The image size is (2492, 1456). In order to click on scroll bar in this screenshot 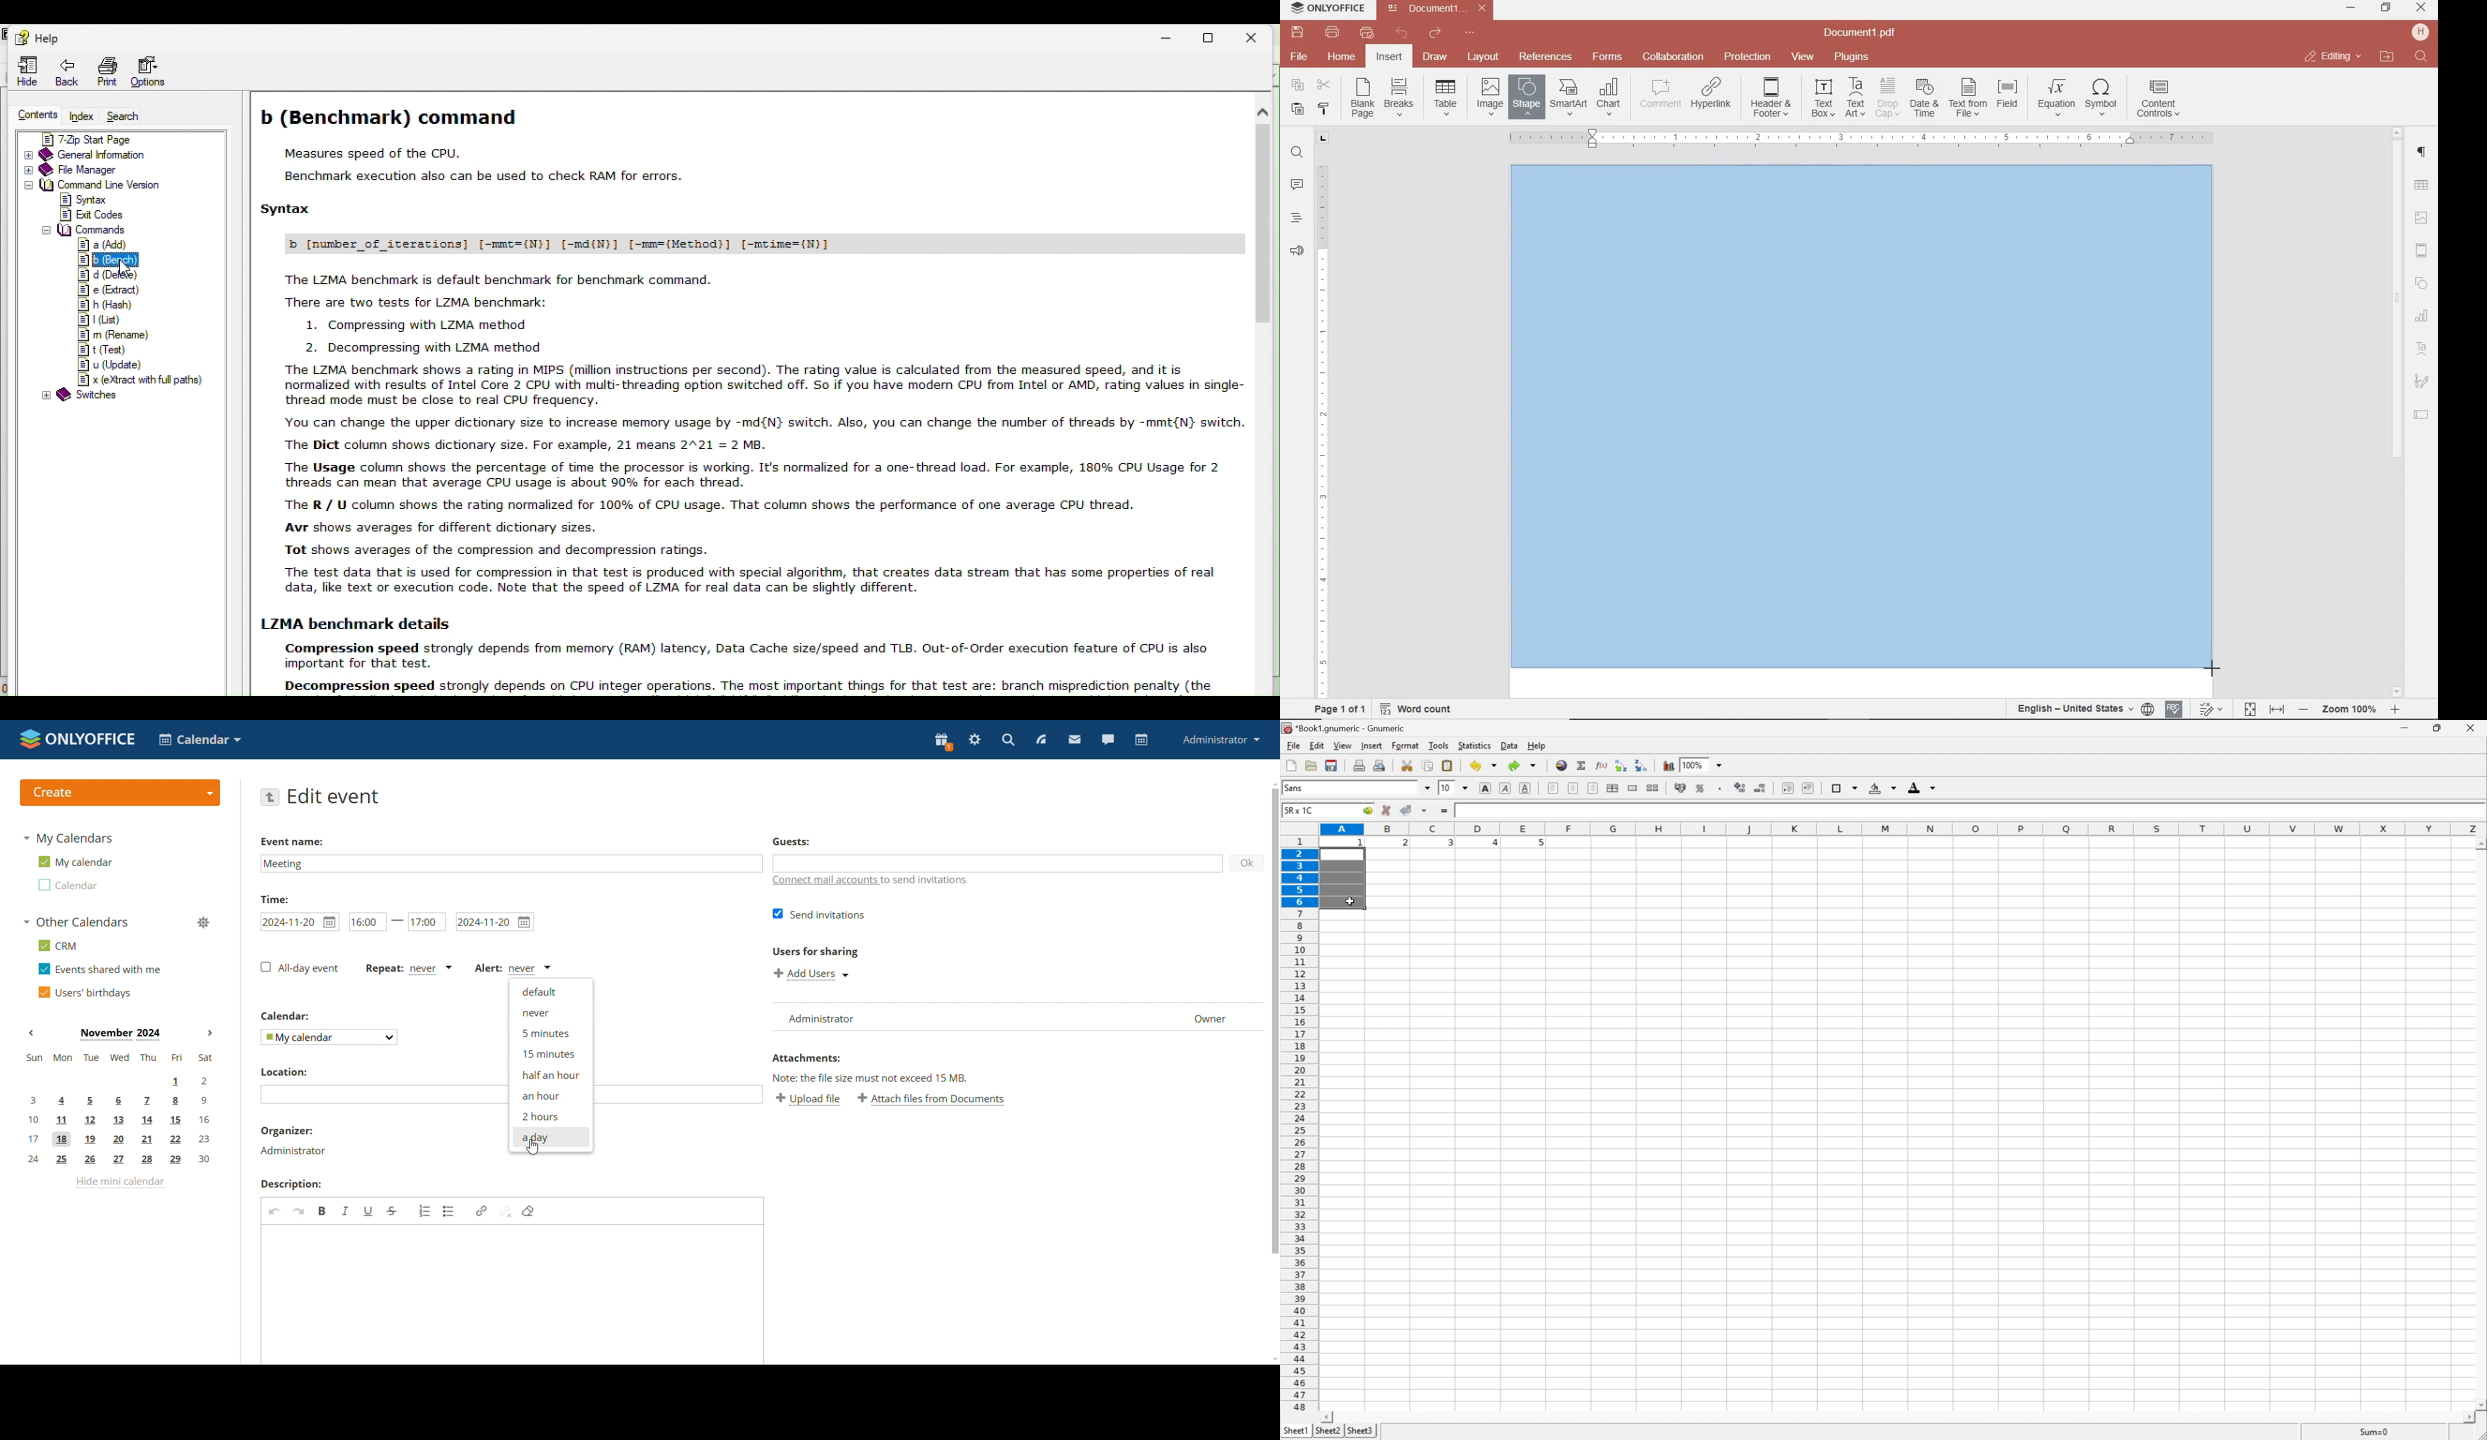, I will do `click(1266, 240)`.